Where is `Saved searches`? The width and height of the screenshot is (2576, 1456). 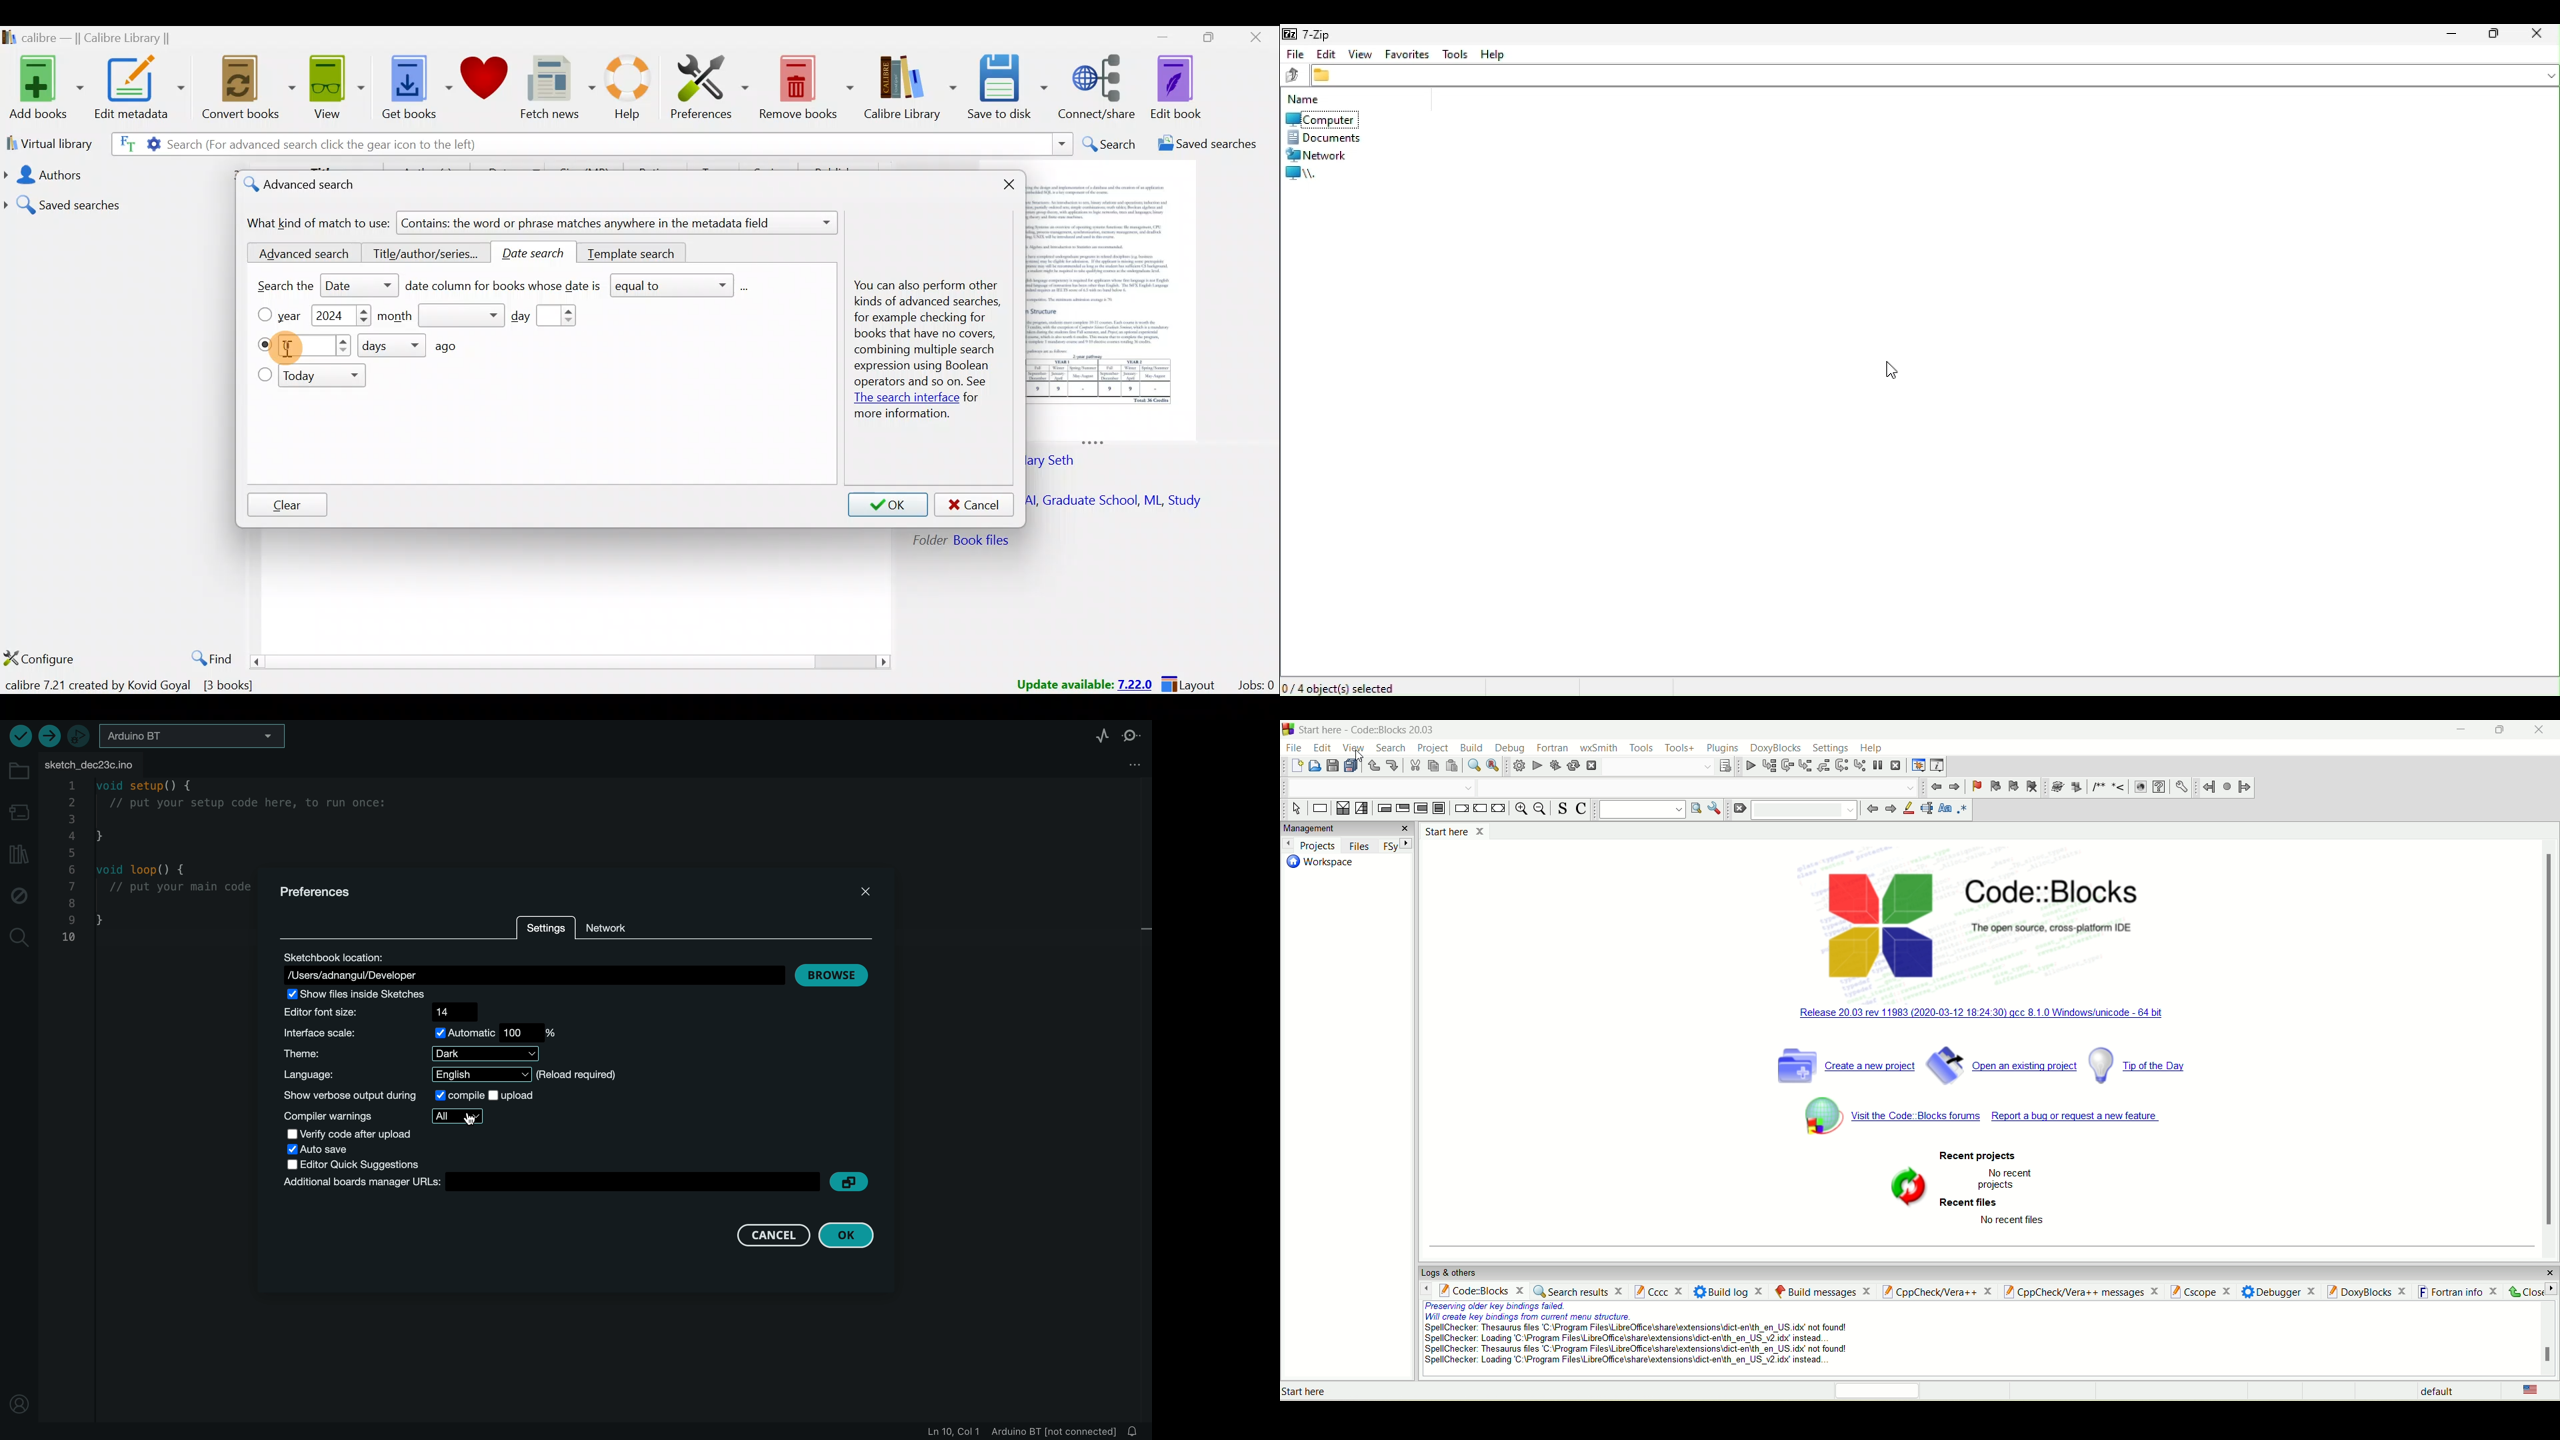
Saved searches is located at coordinates (117, 200).